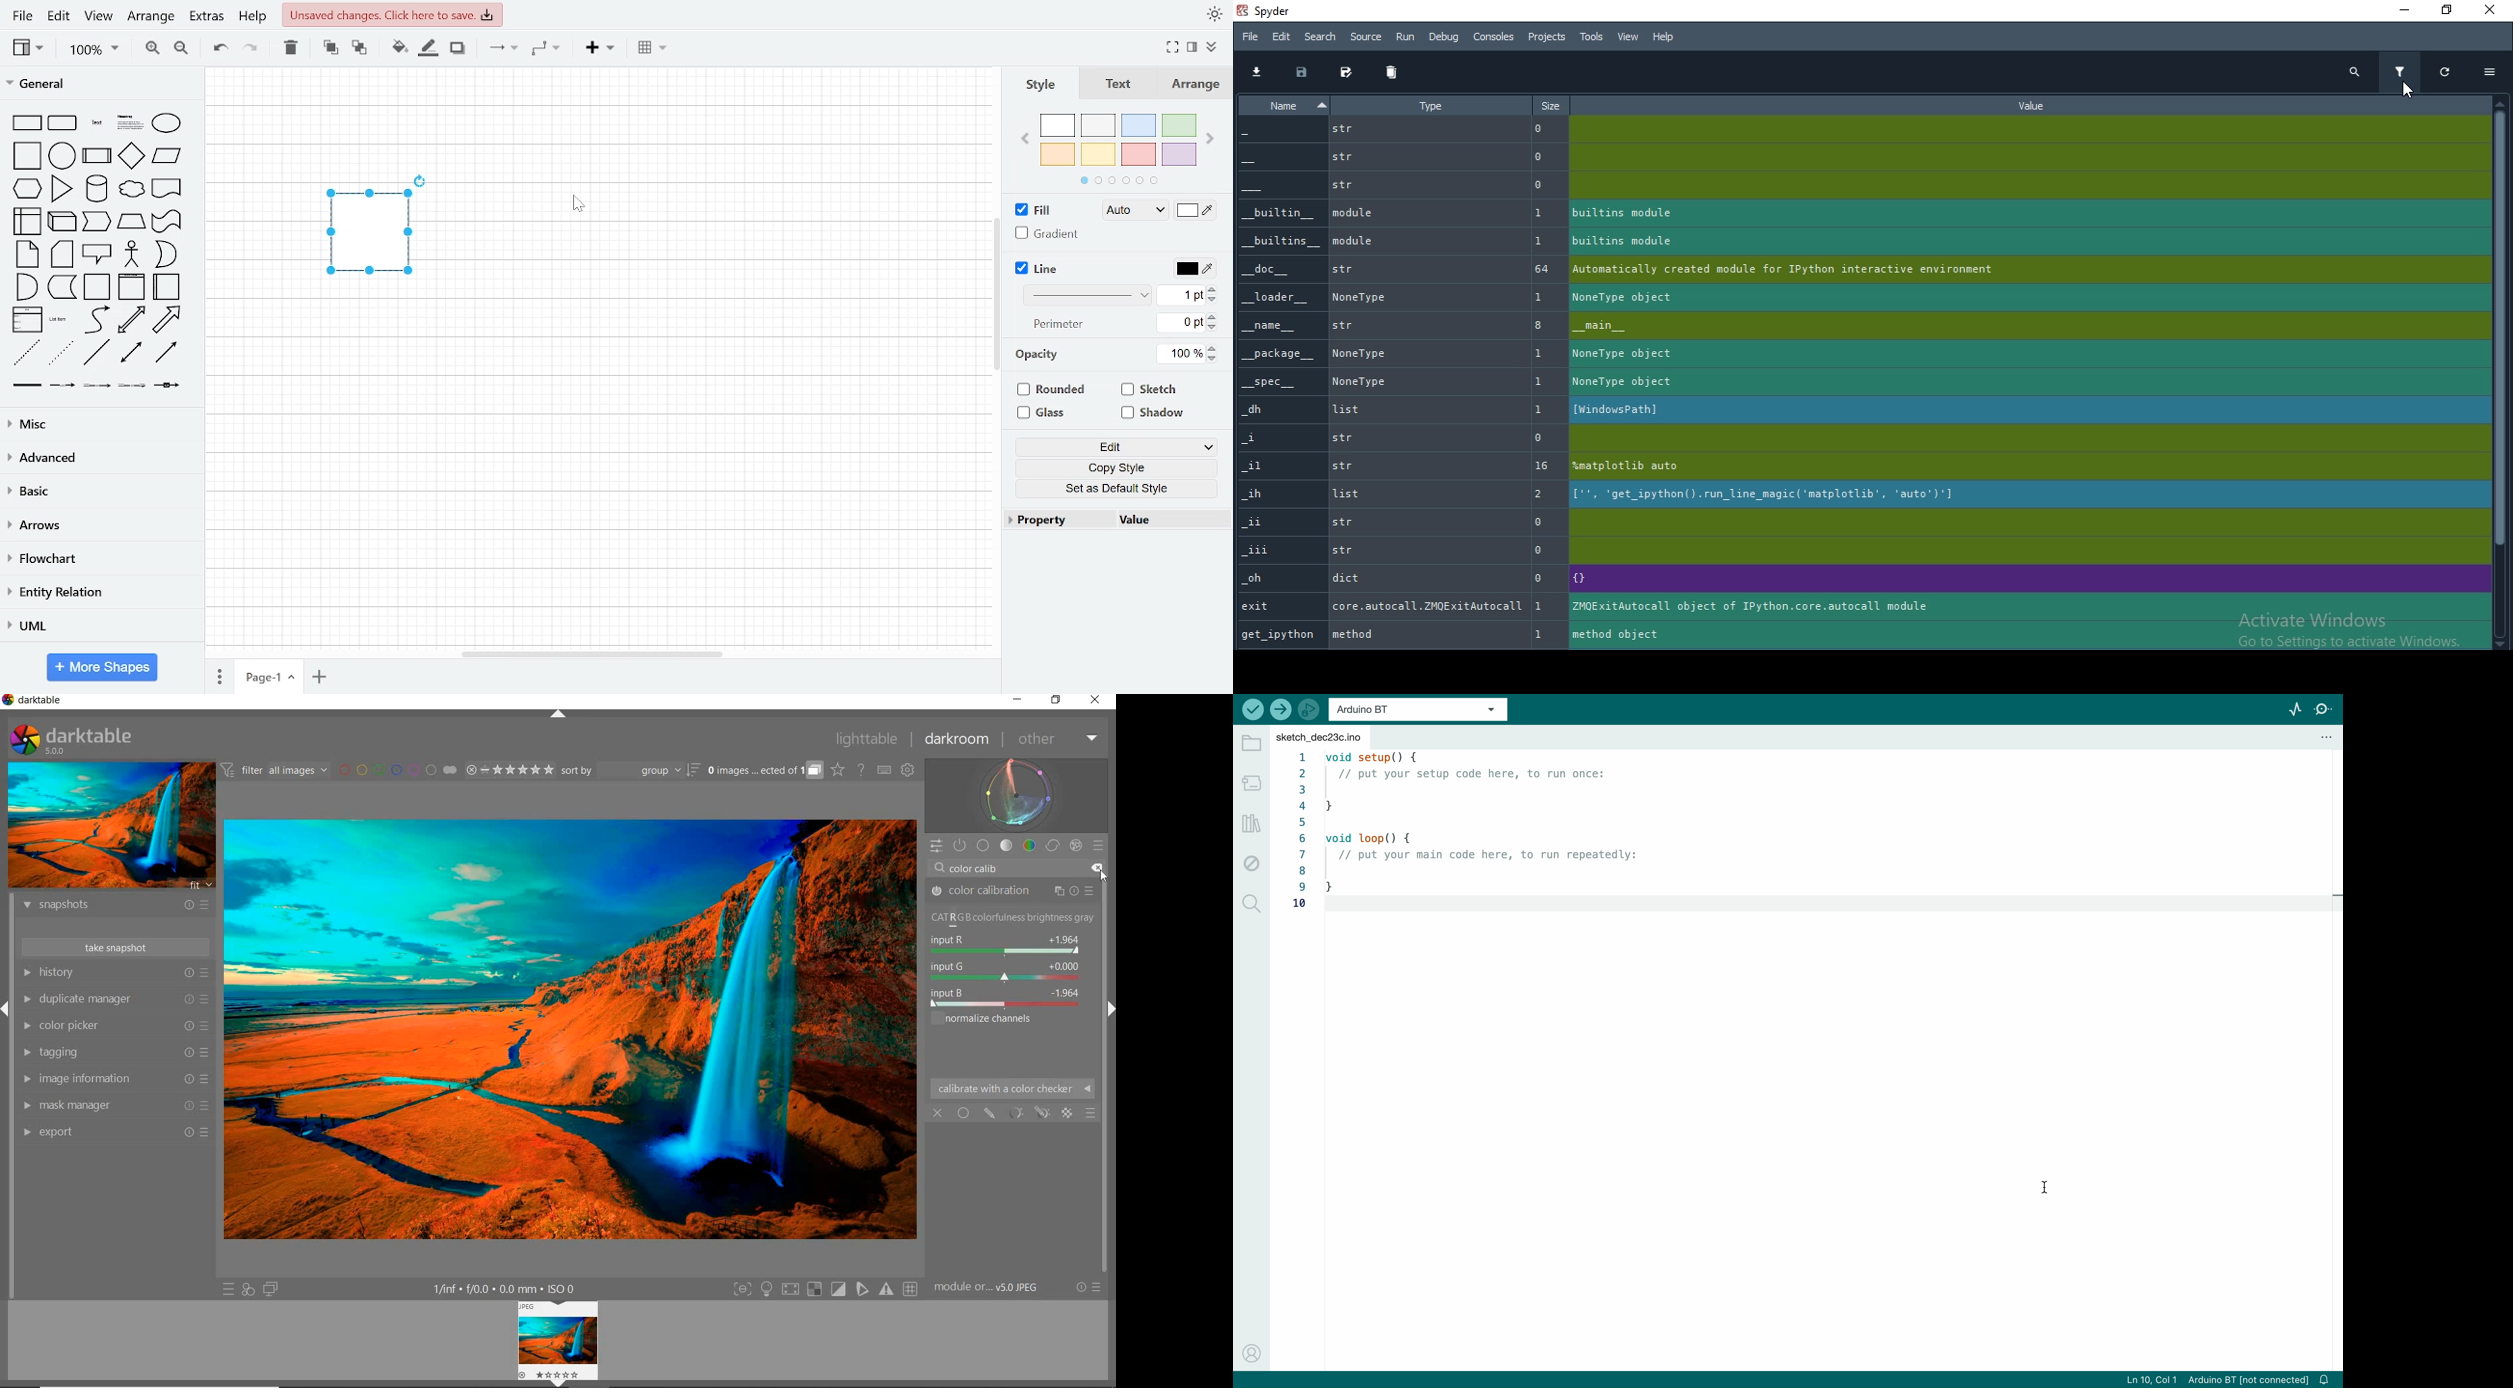 This screenshot has height=1400, width=2520. What do you see at coordinates (427, 47) in the screenshot?
I see `fill line` at bounding box center [427, 47].